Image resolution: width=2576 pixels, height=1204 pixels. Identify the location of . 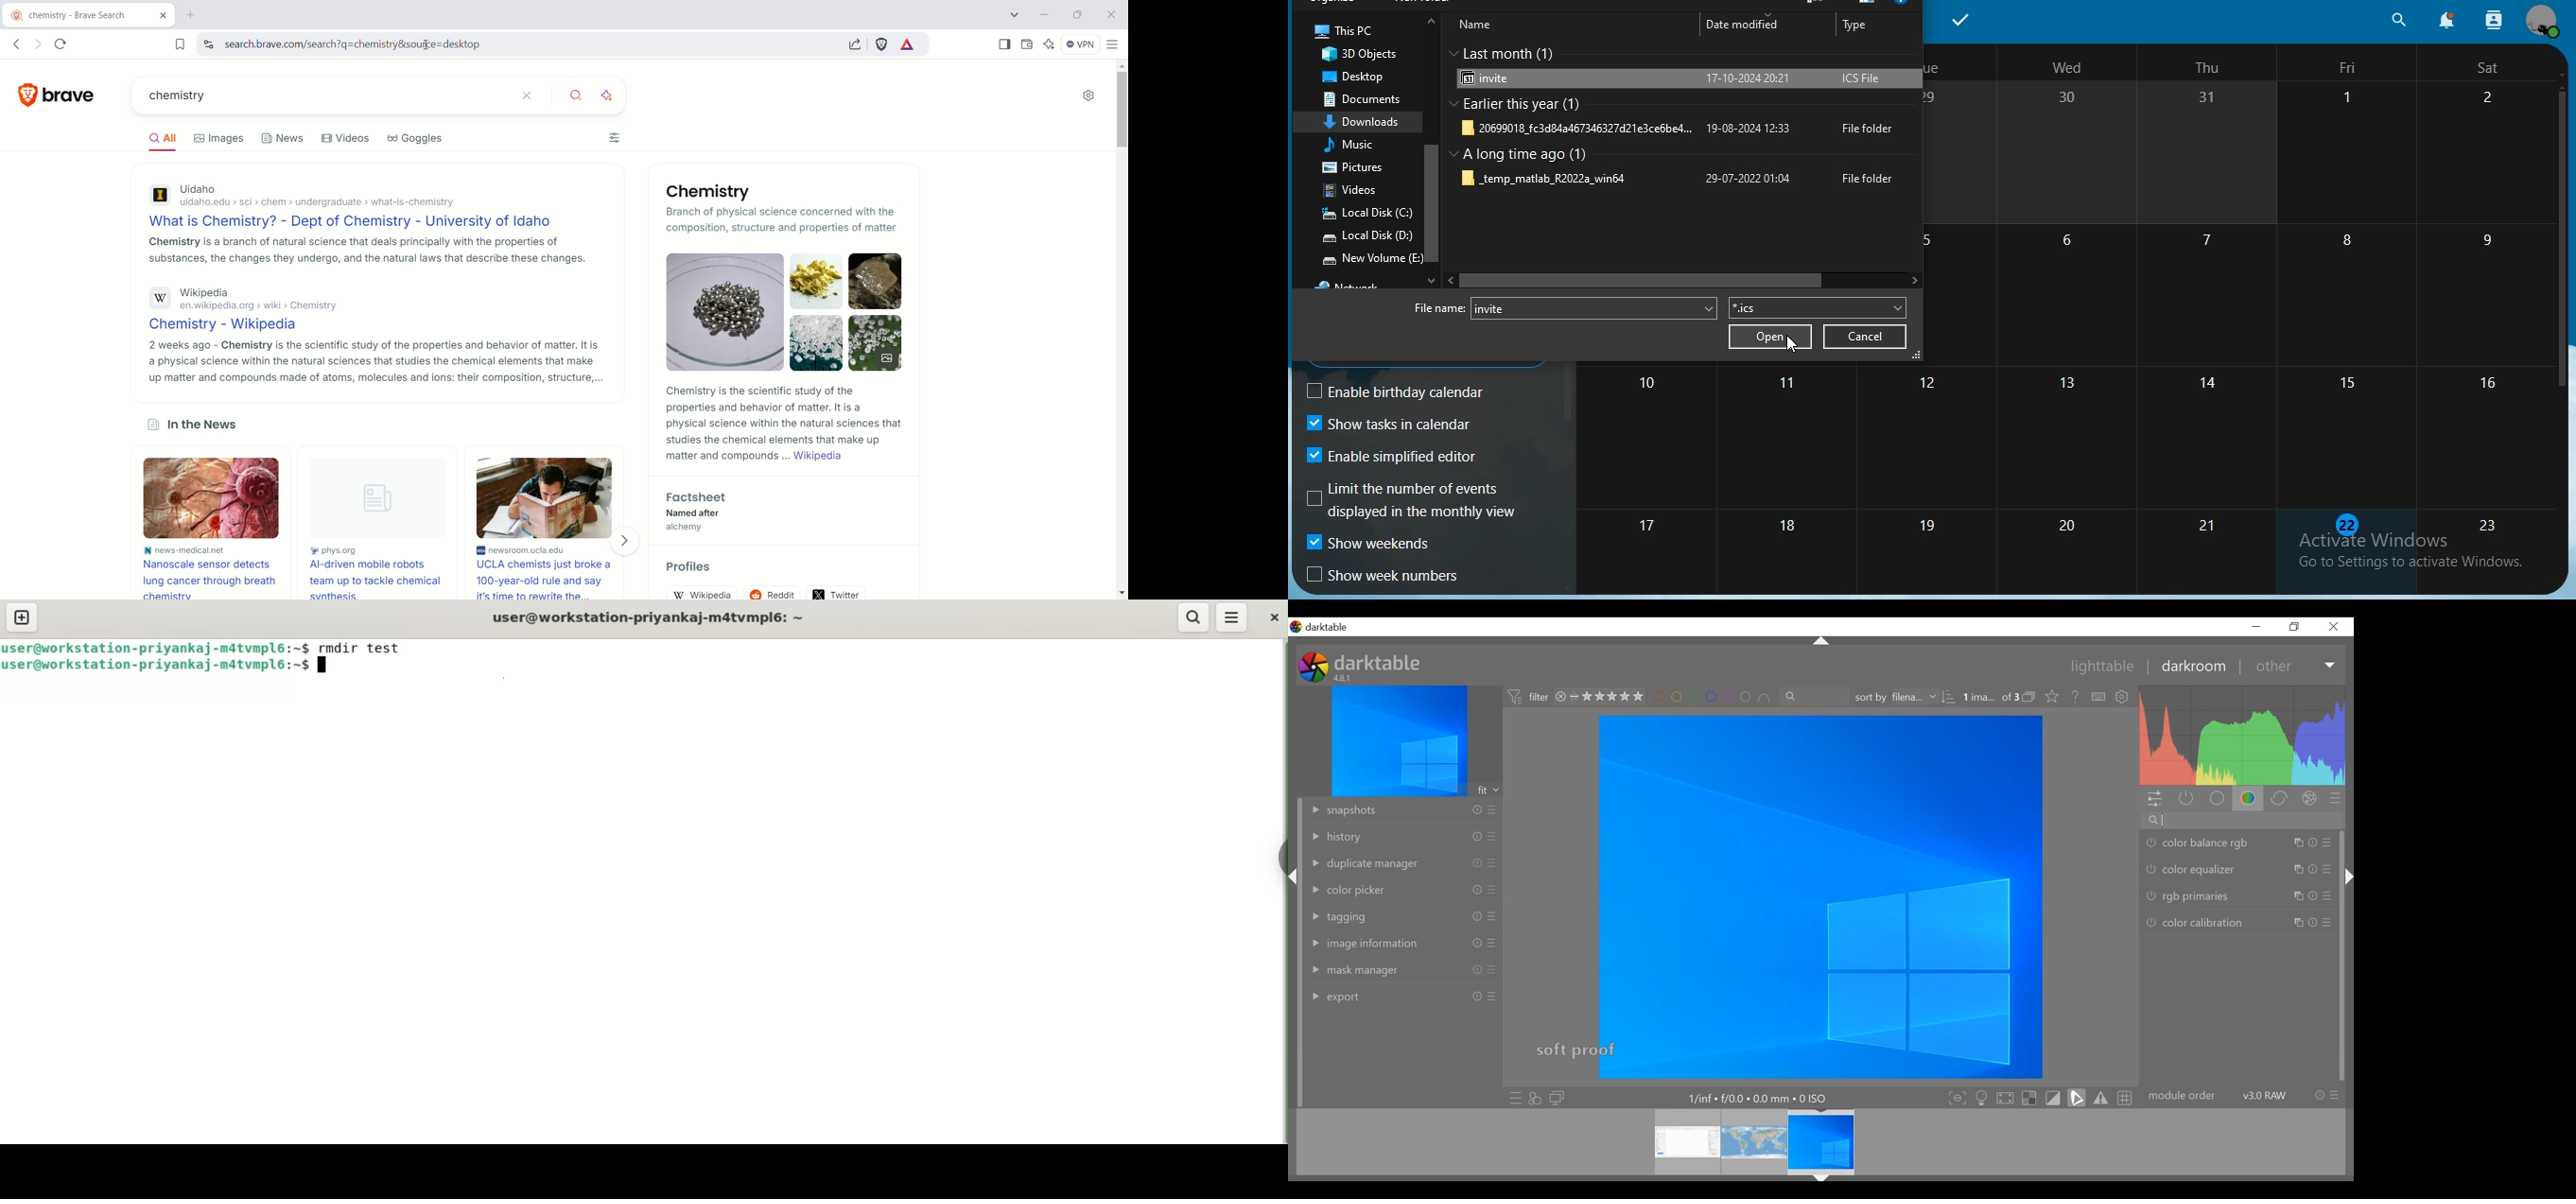
(2297, 870).